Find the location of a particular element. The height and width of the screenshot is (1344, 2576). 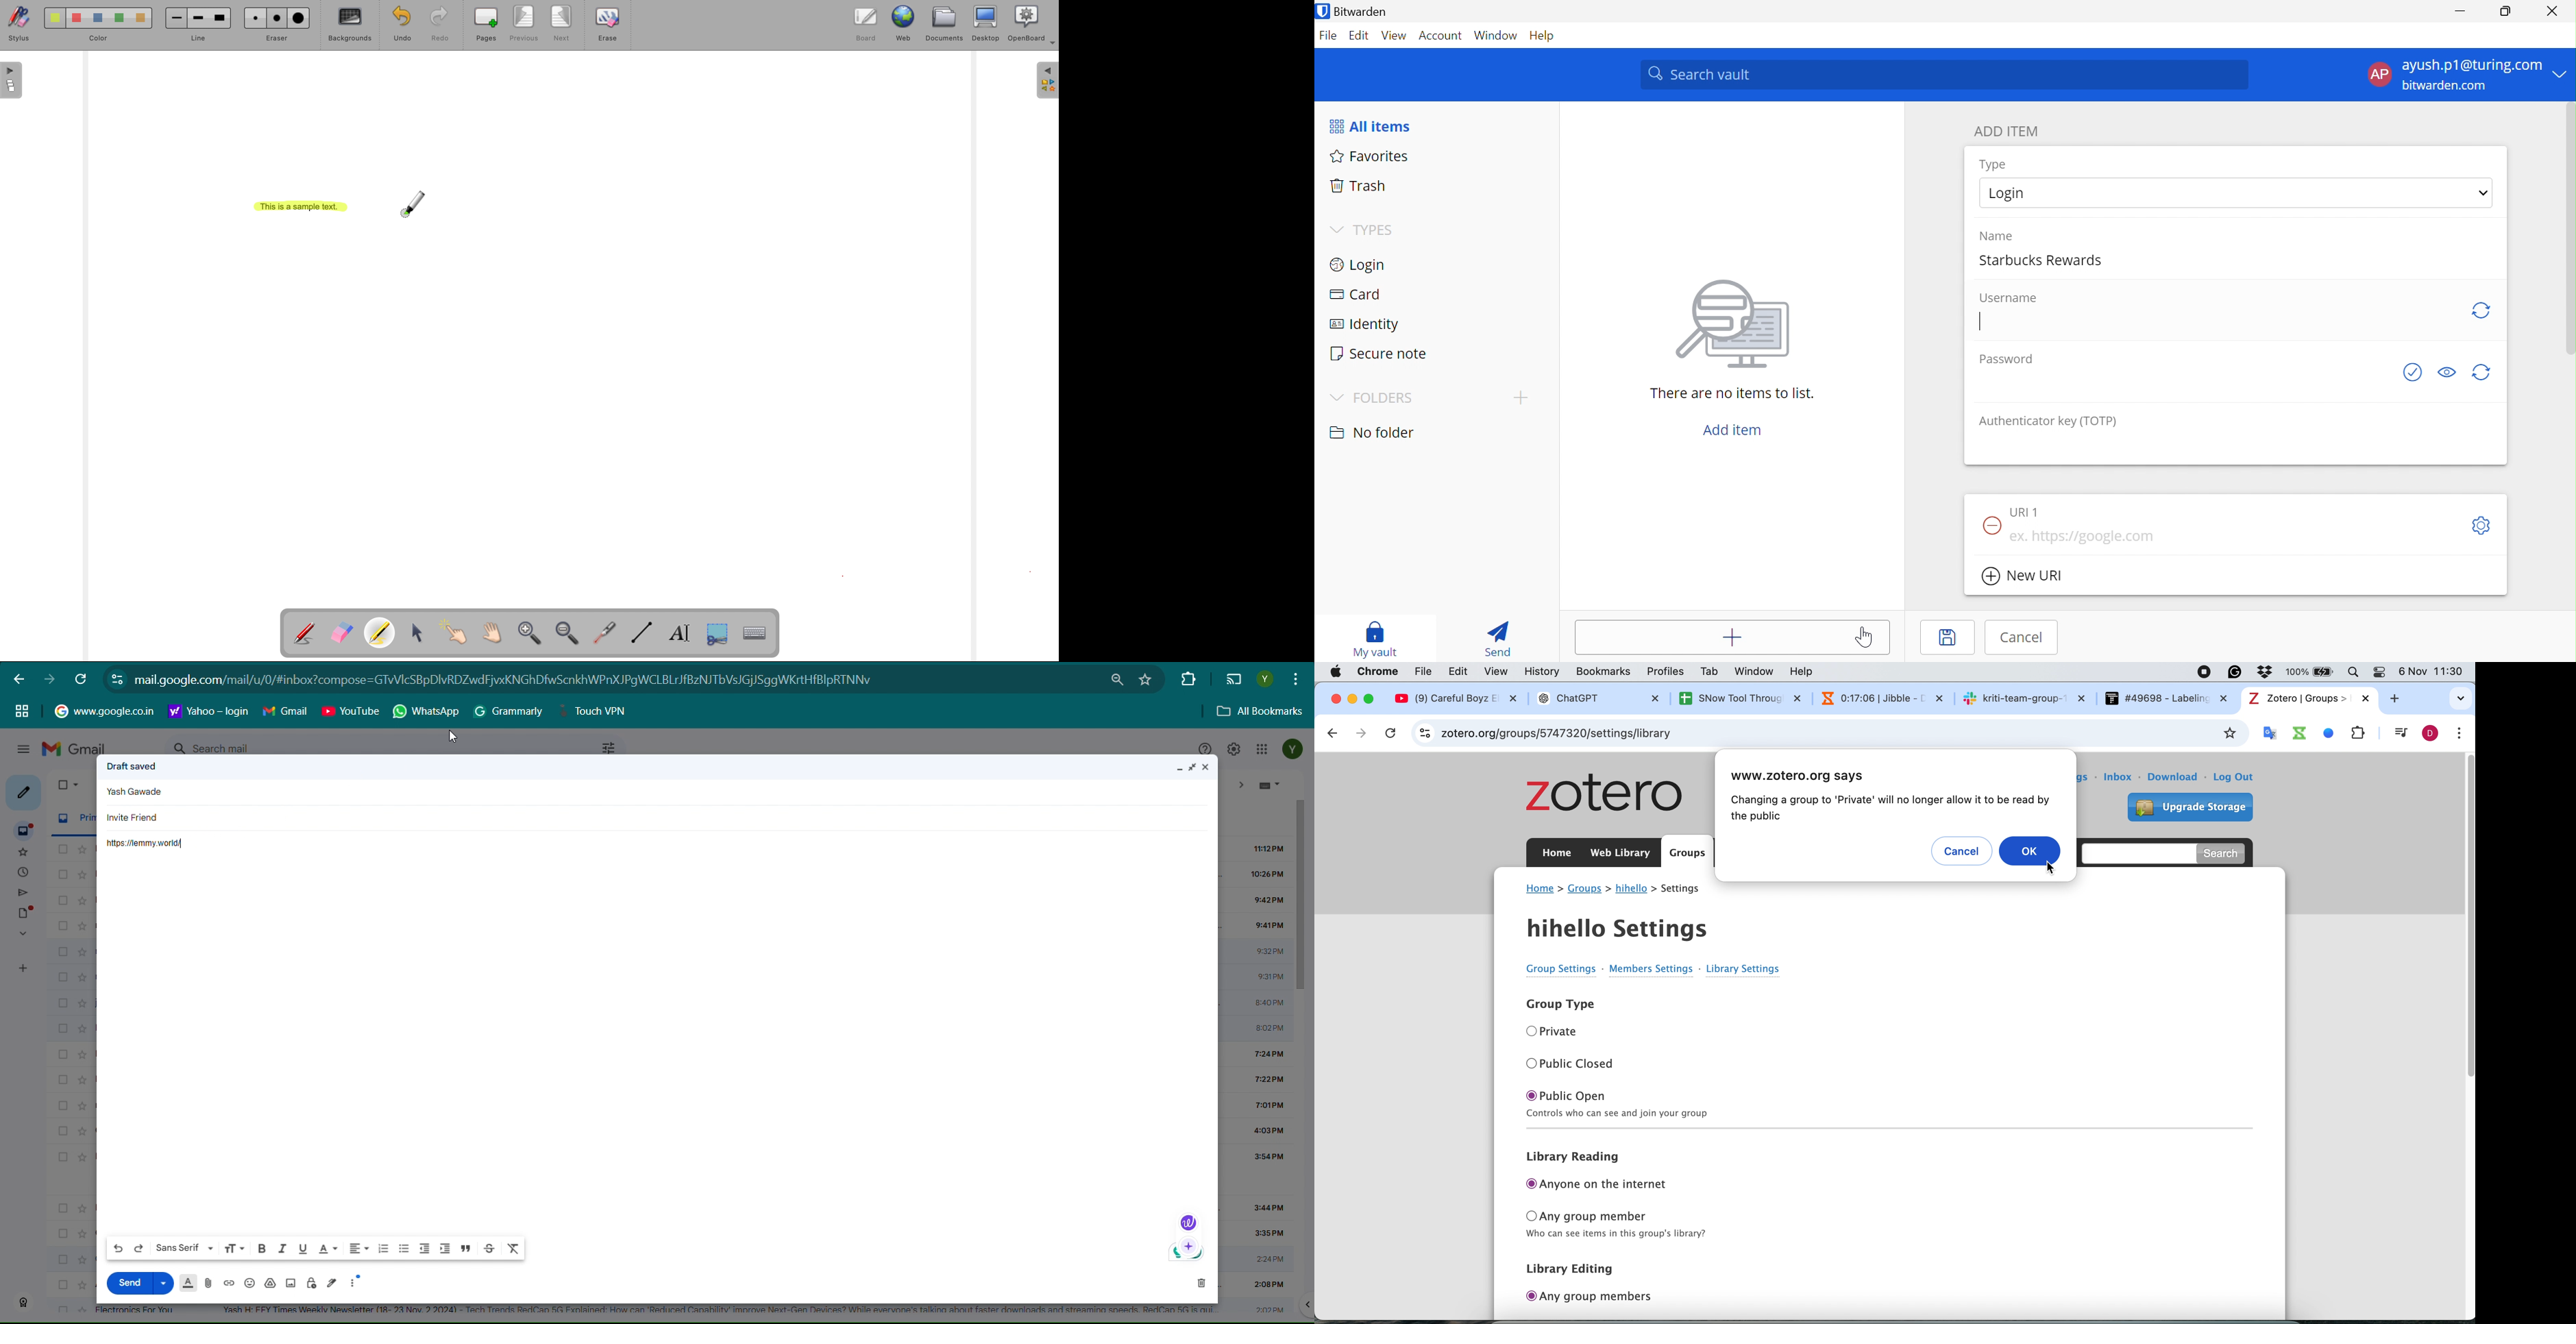

Drop Down is located at coordinates (1337, 230).